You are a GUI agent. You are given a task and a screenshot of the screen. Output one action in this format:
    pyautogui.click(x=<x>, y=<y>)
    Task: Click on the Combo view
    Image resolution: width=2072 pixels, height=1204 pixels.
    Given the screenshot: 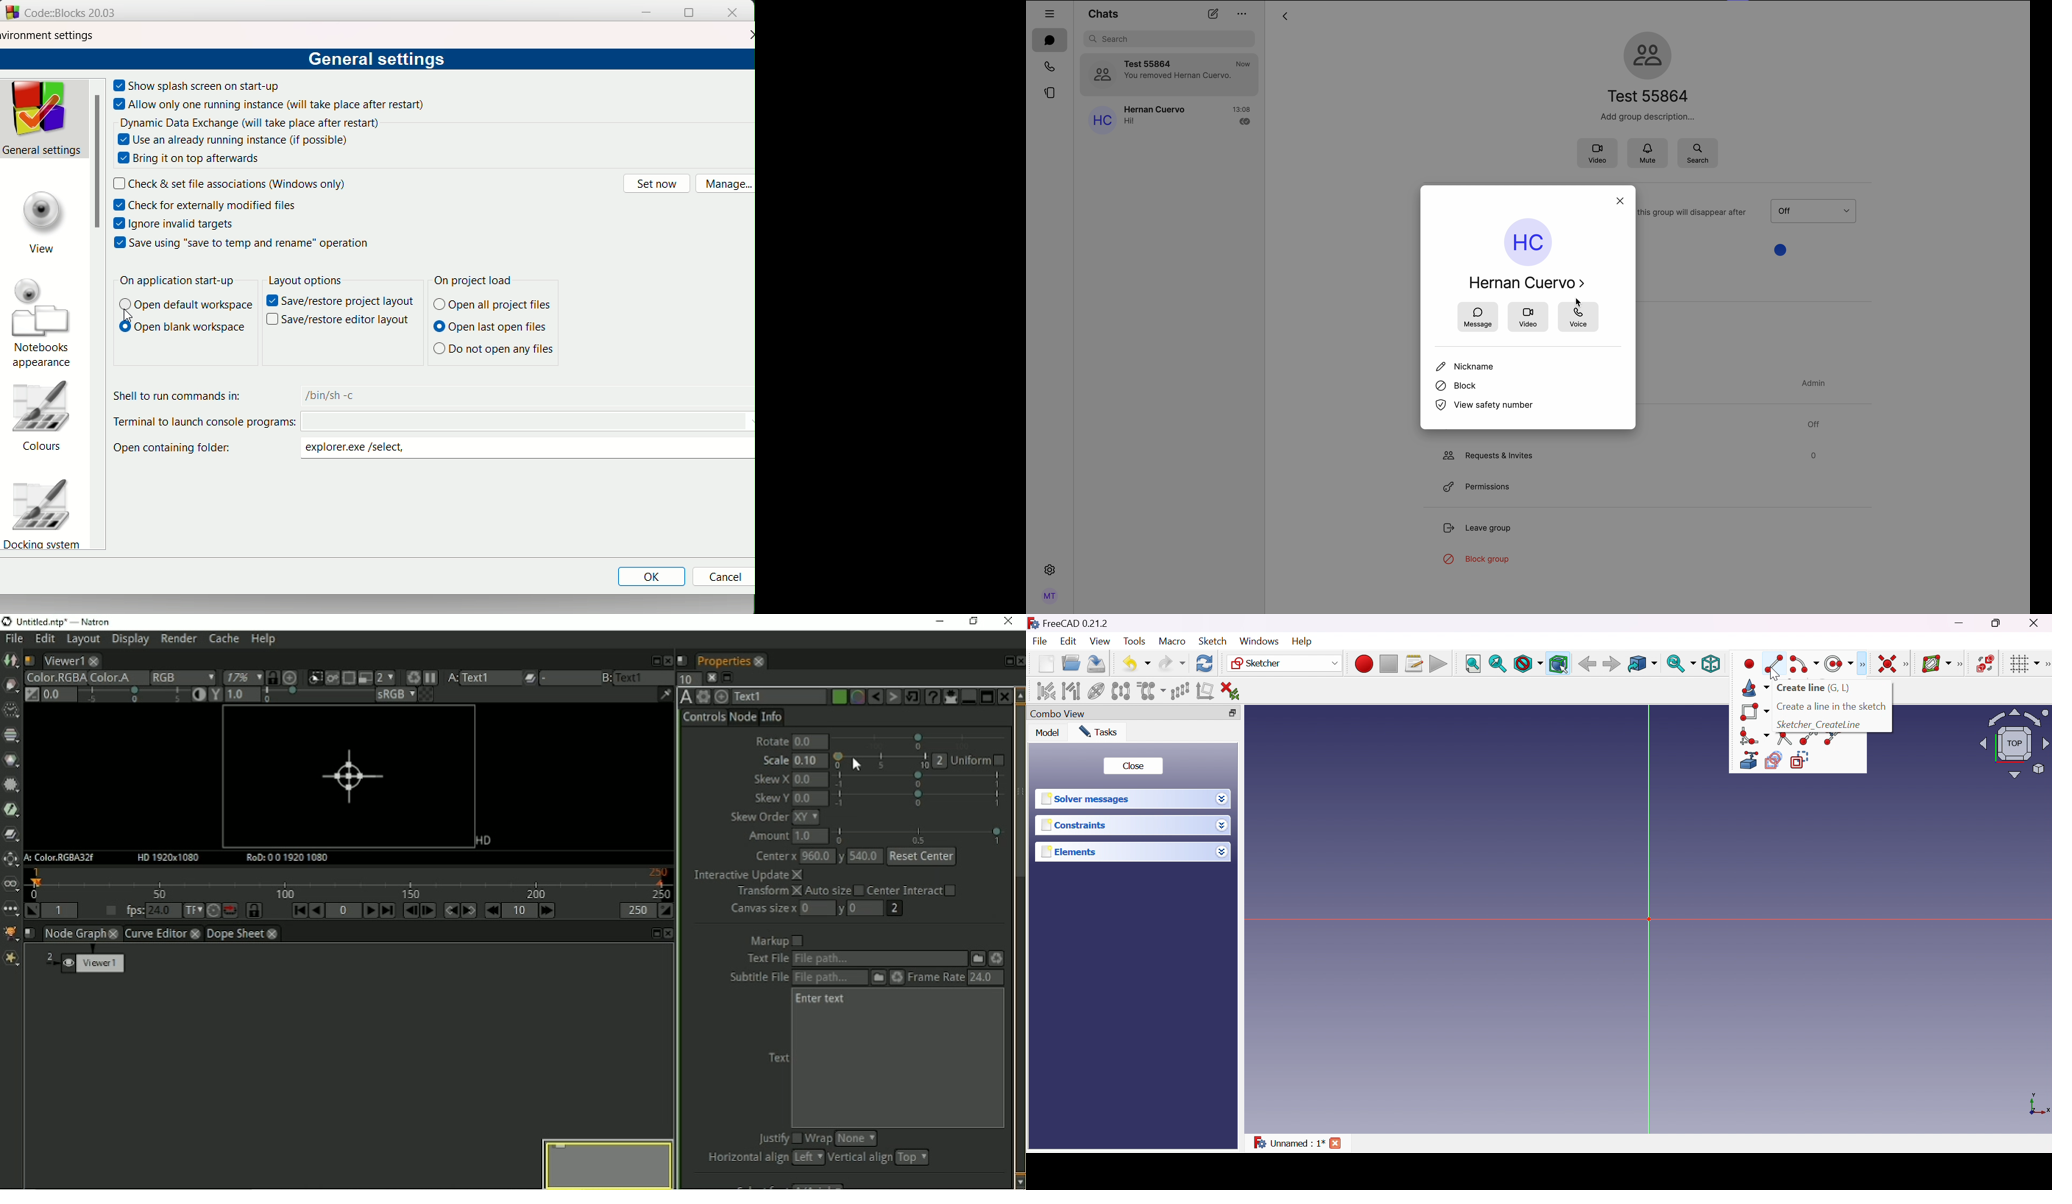 What is the action you would take?
    pyautogui.click(x=1060, y=713)
    